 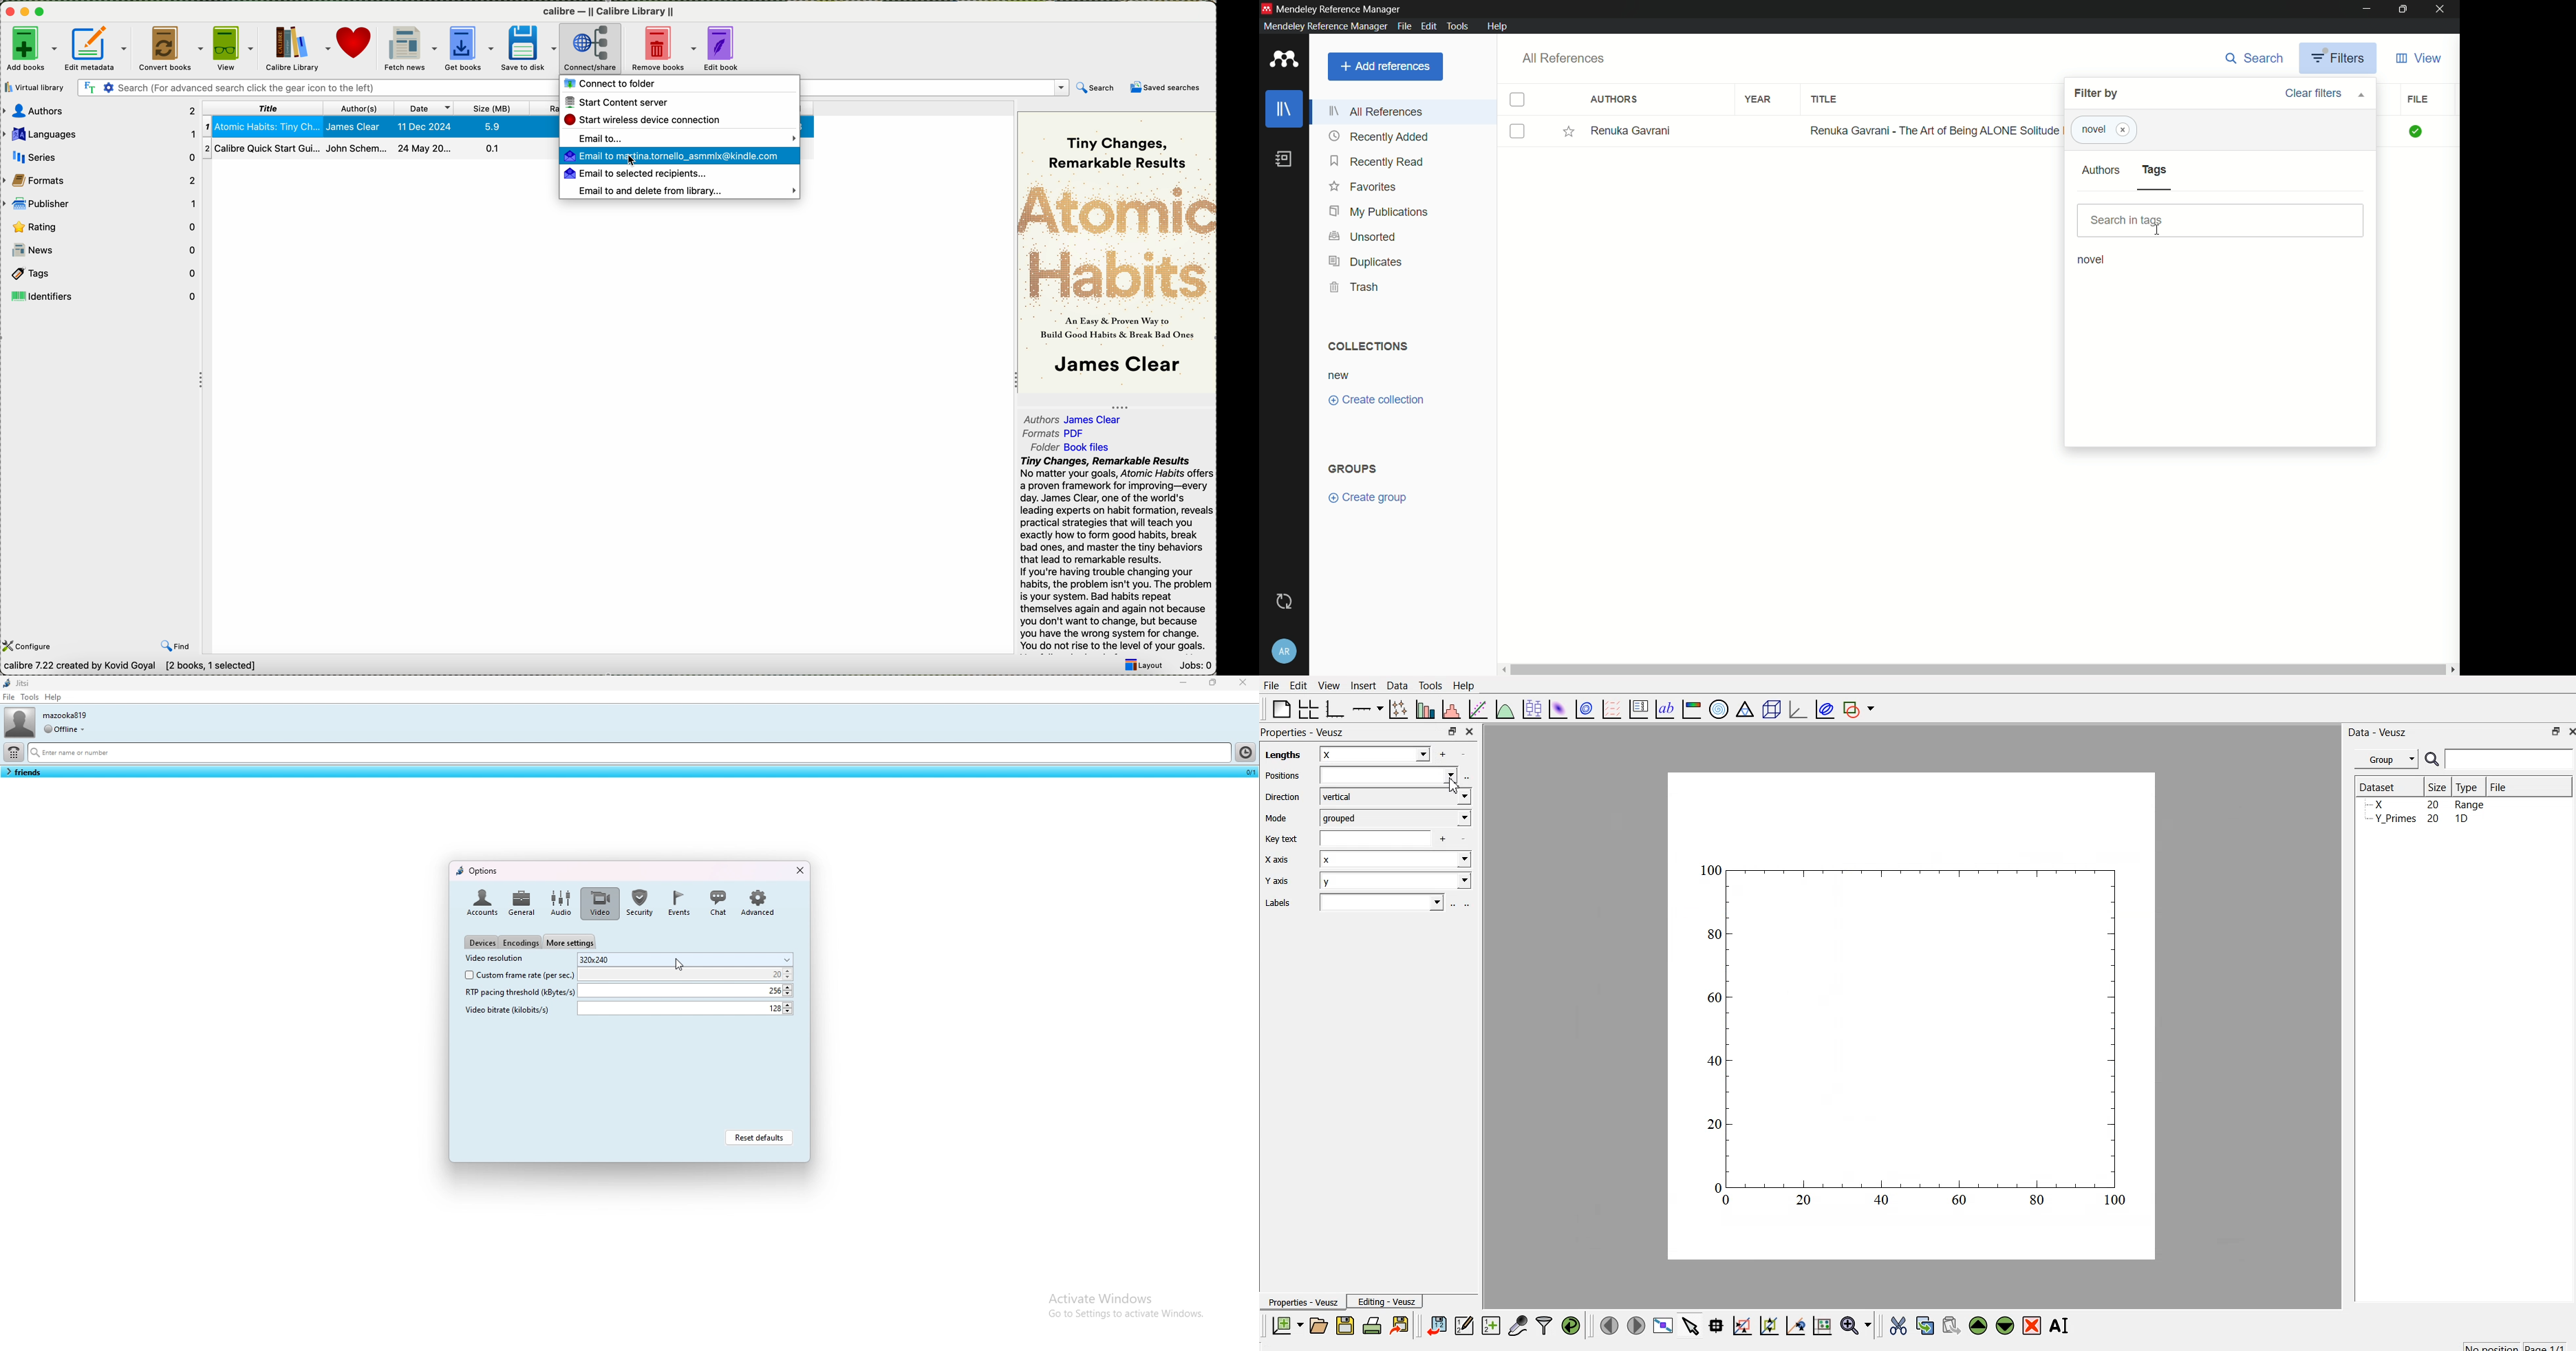 I want to click on create collection, so click(x=1377, y=399).